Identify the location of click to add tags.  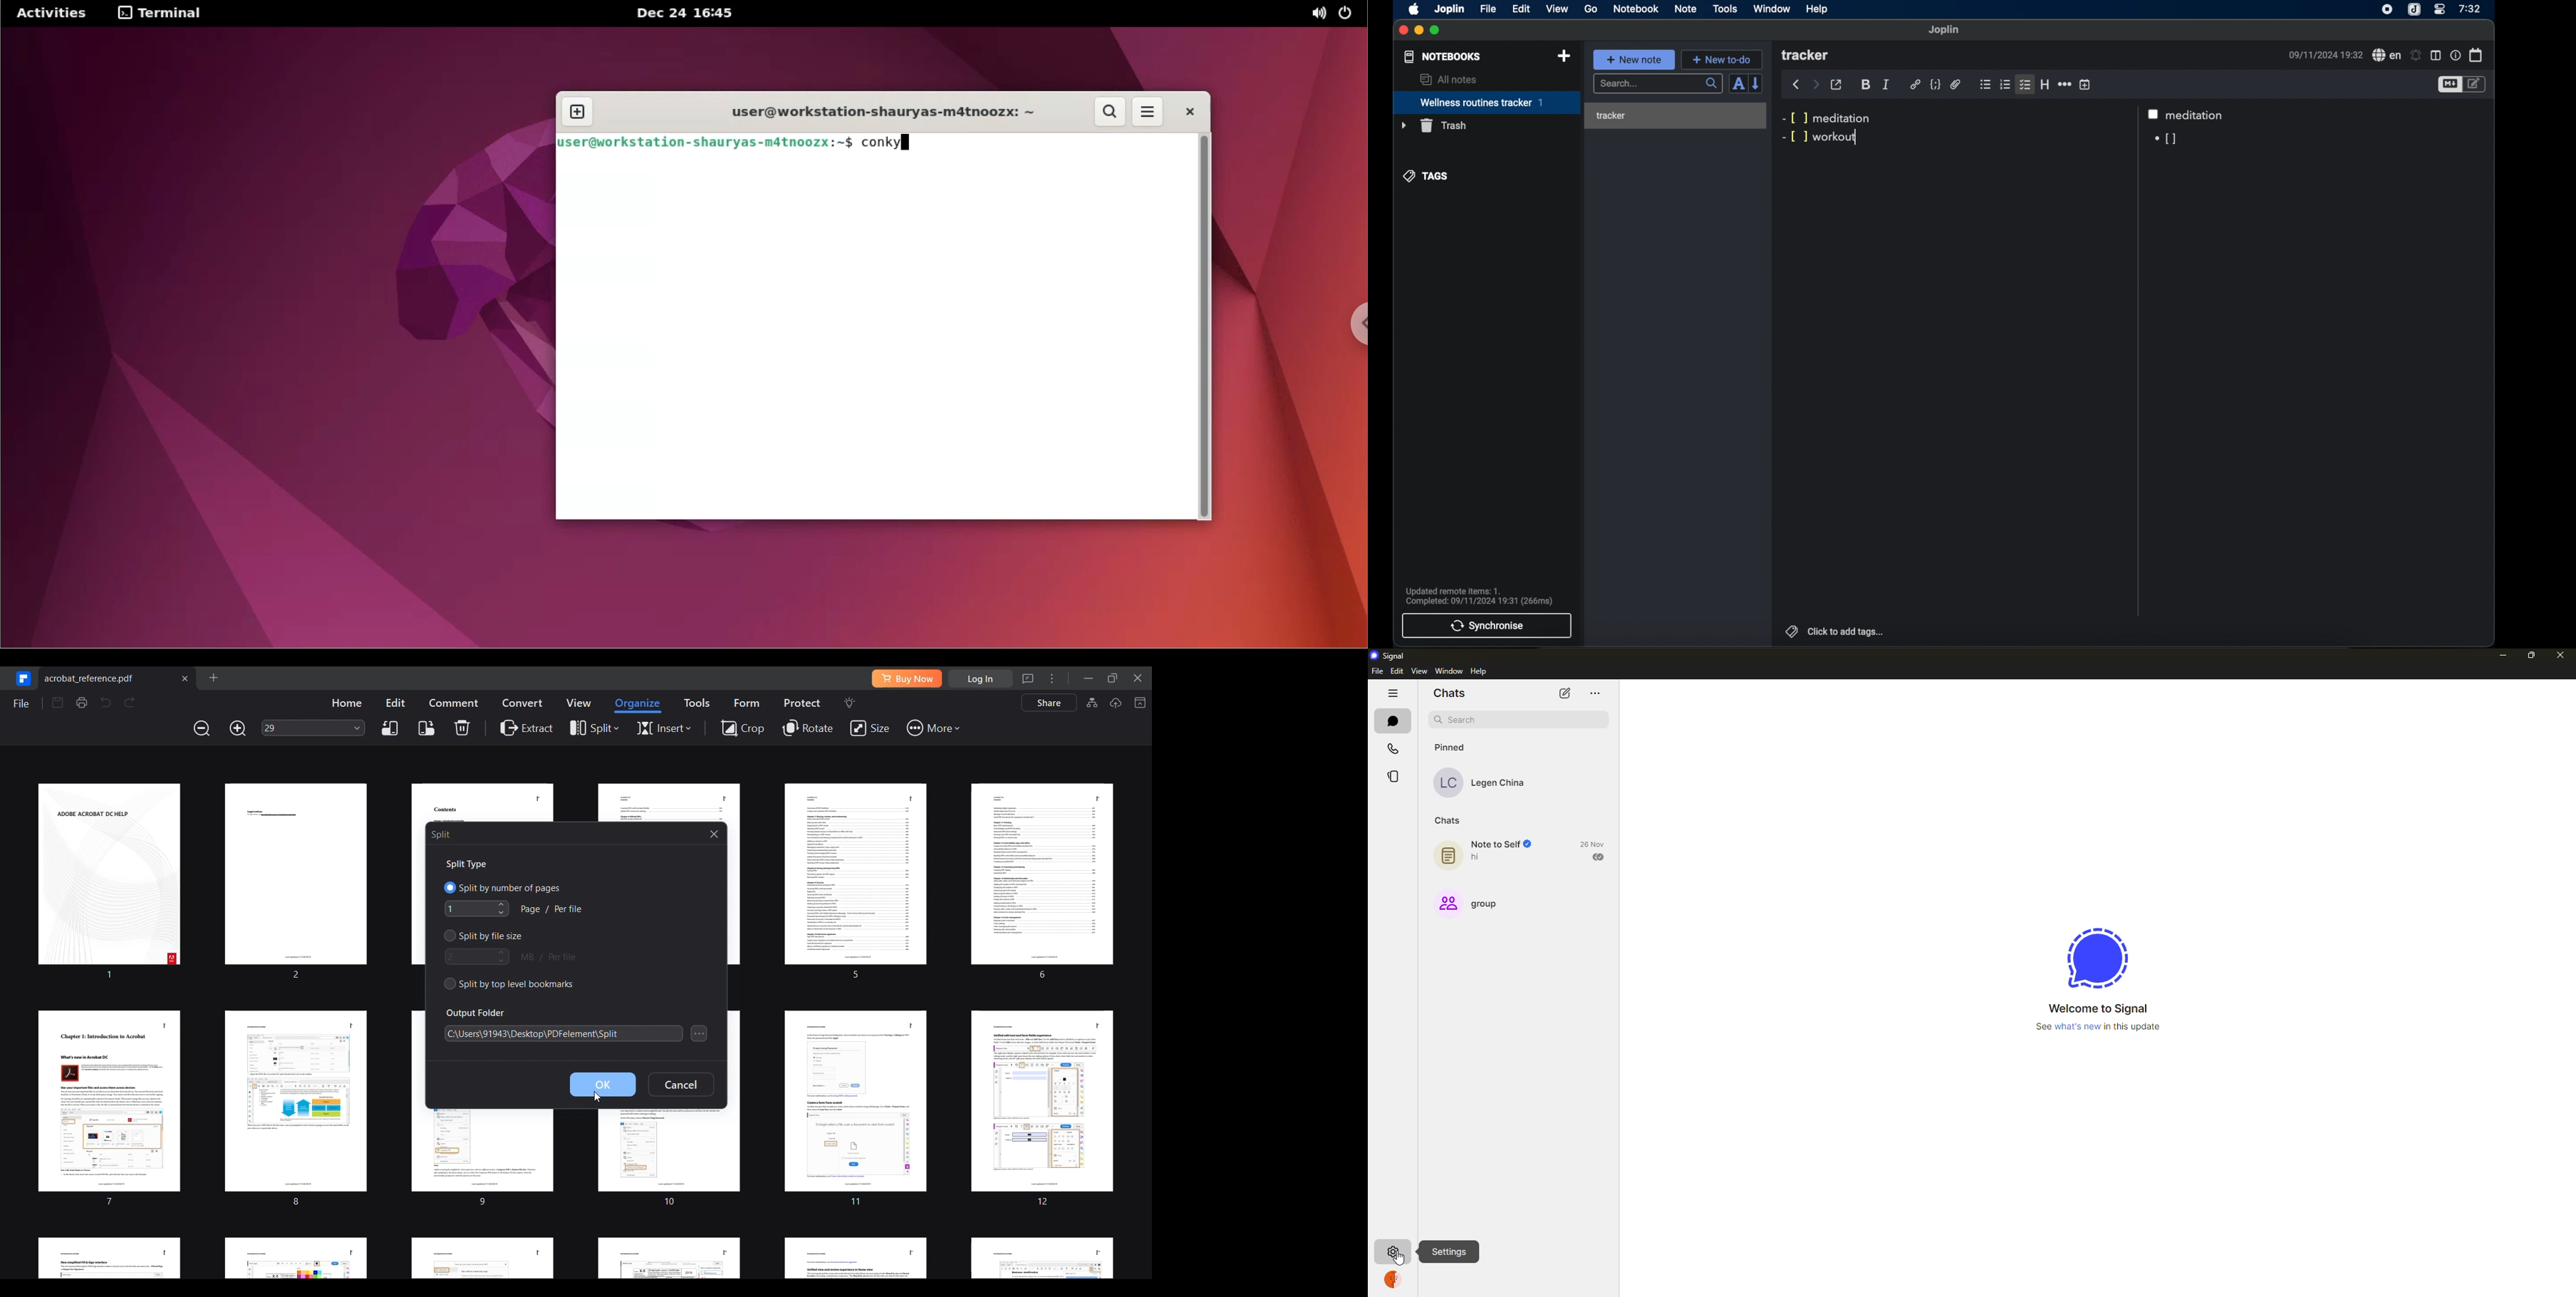
(1847, 631).